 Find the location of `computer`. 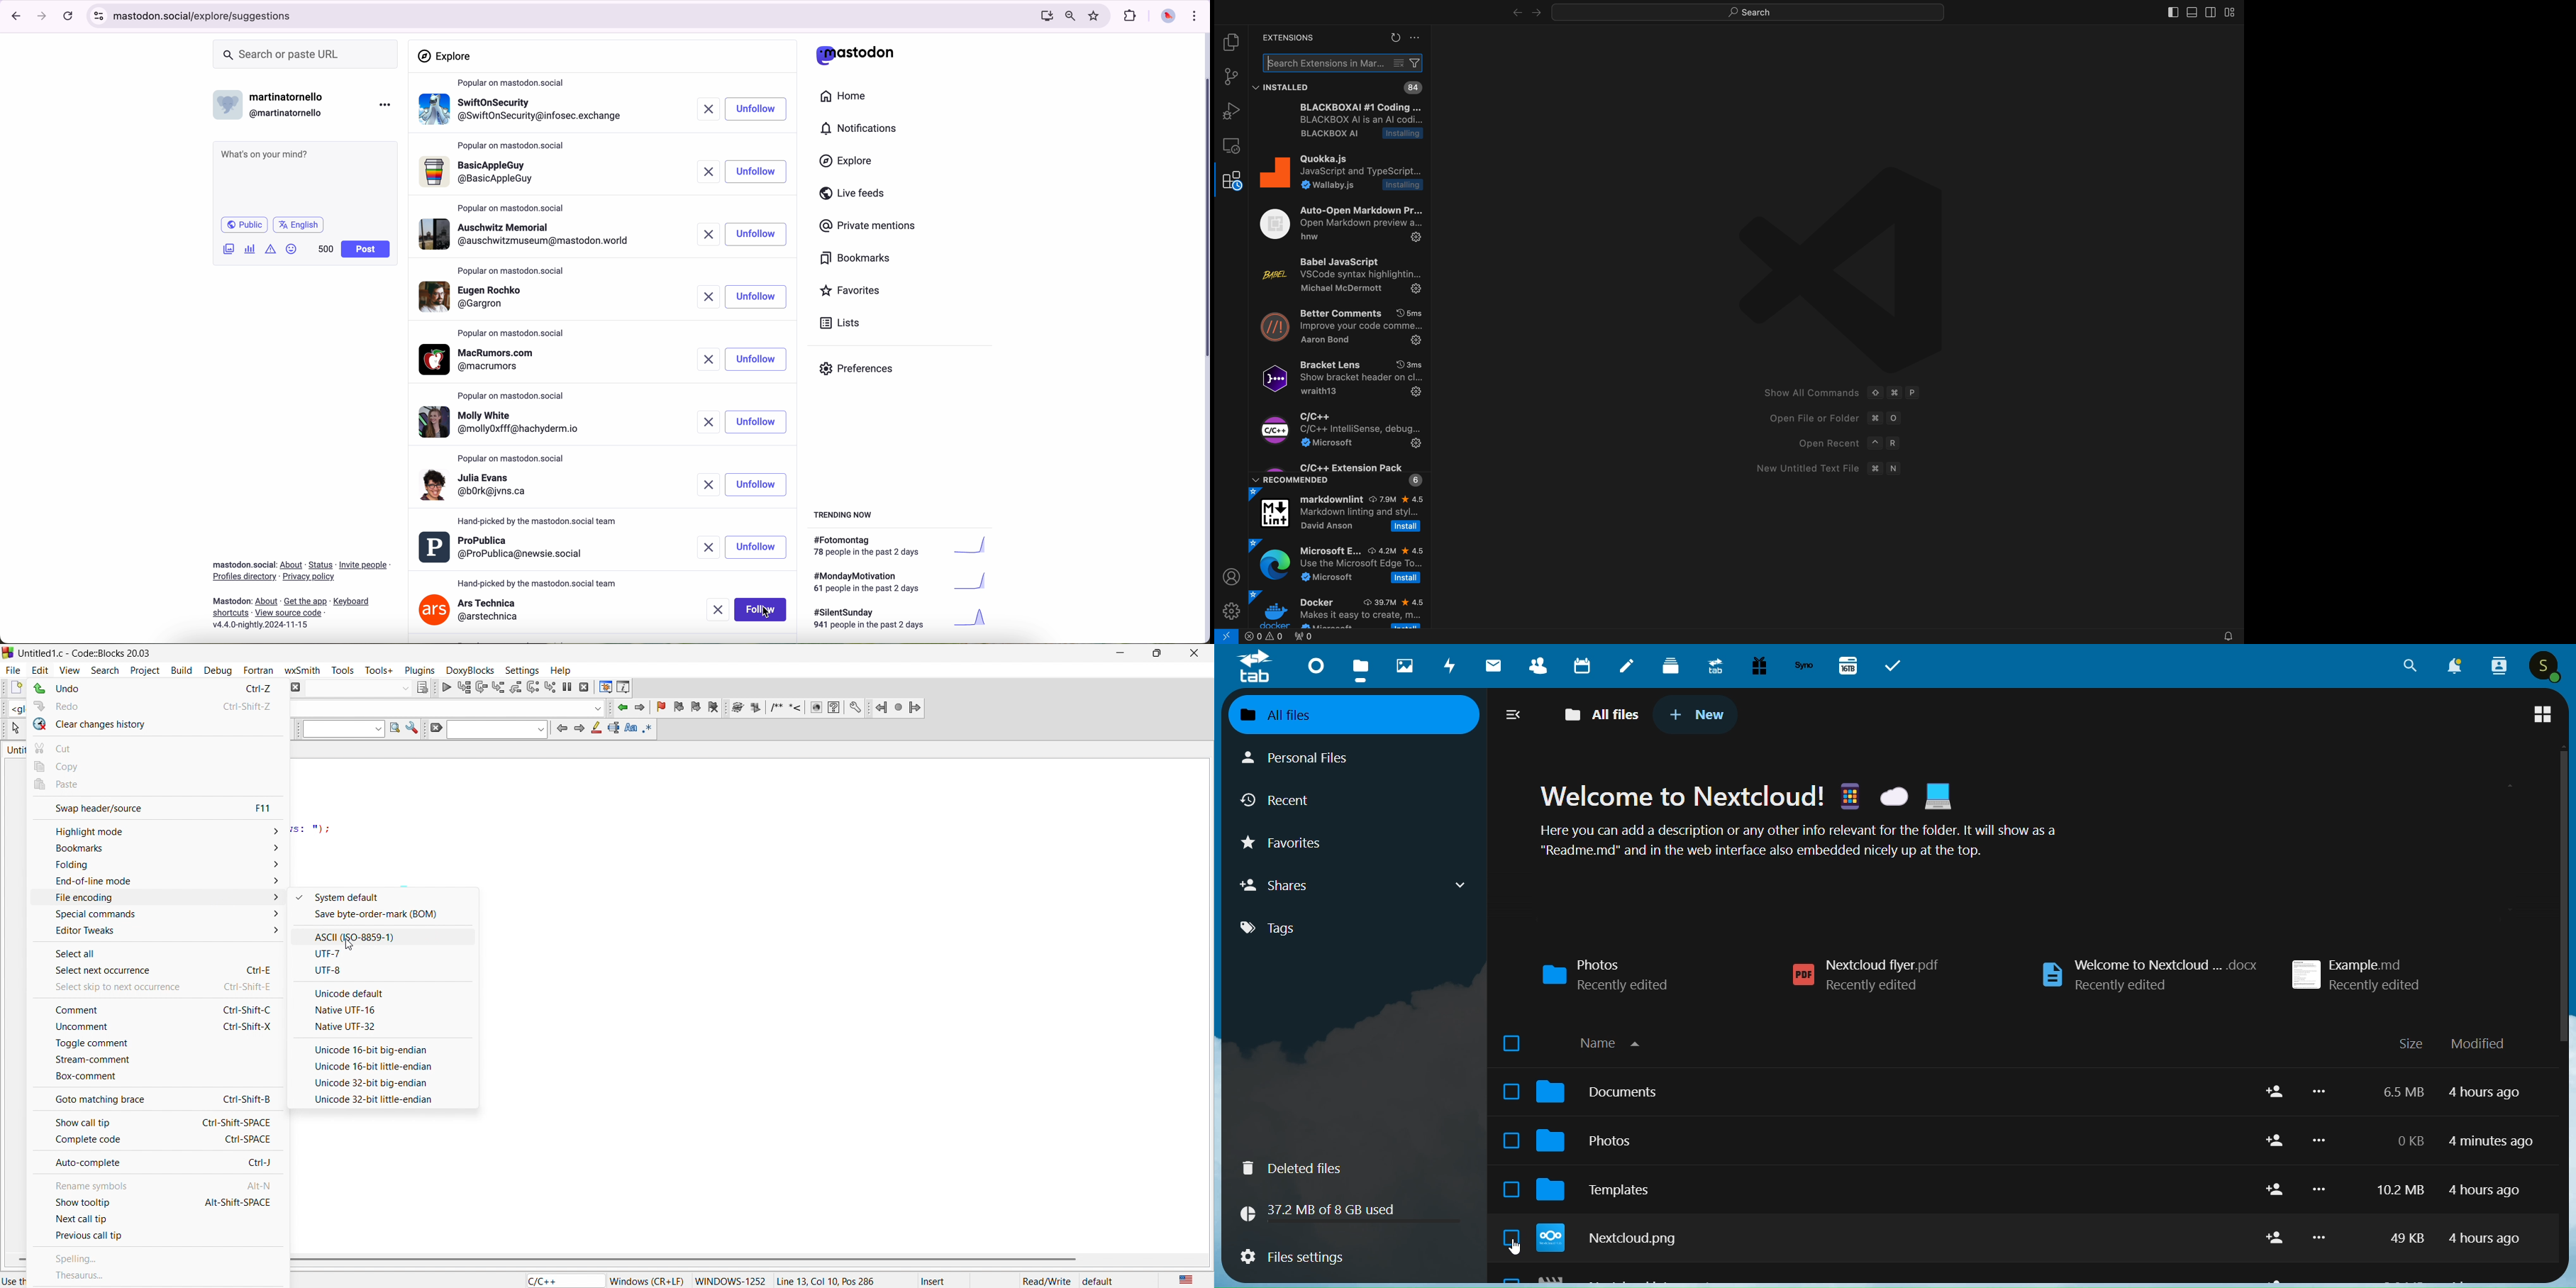

computer is located at coordinates (1043, 15).